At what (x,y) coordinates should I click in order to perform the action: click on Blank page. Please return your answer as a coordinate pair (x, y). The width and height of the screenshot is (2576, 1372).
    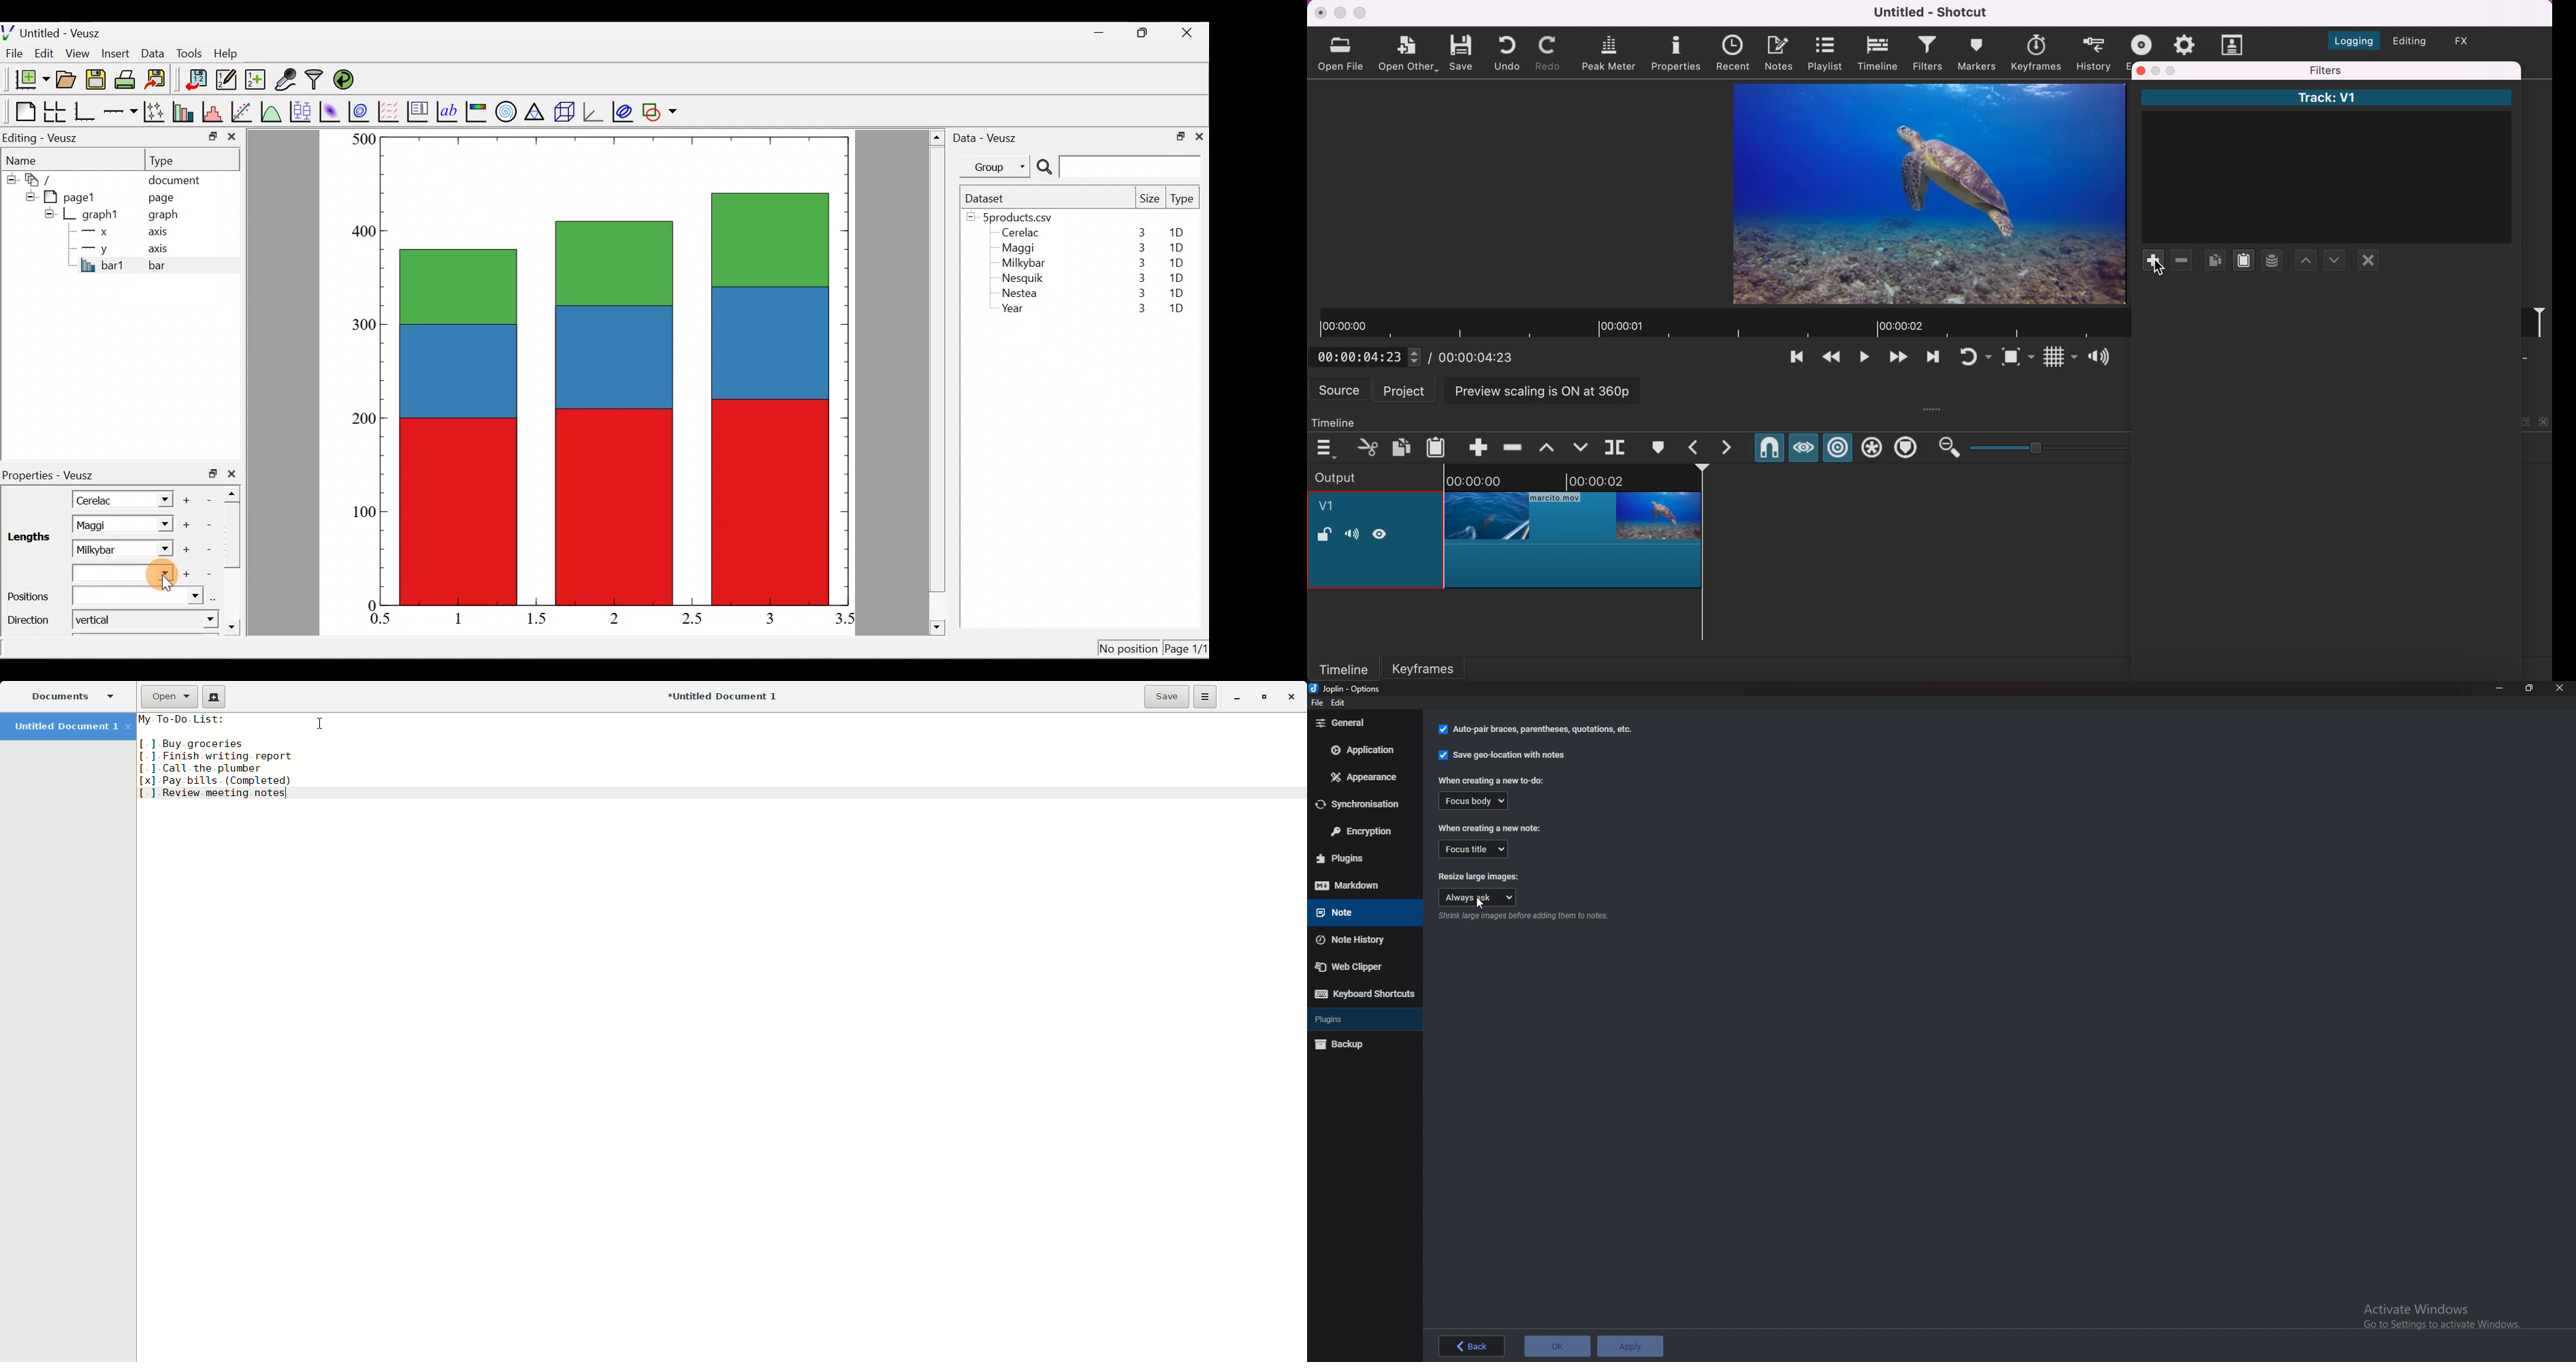
    Looking at the image, I should click on (22, 112).